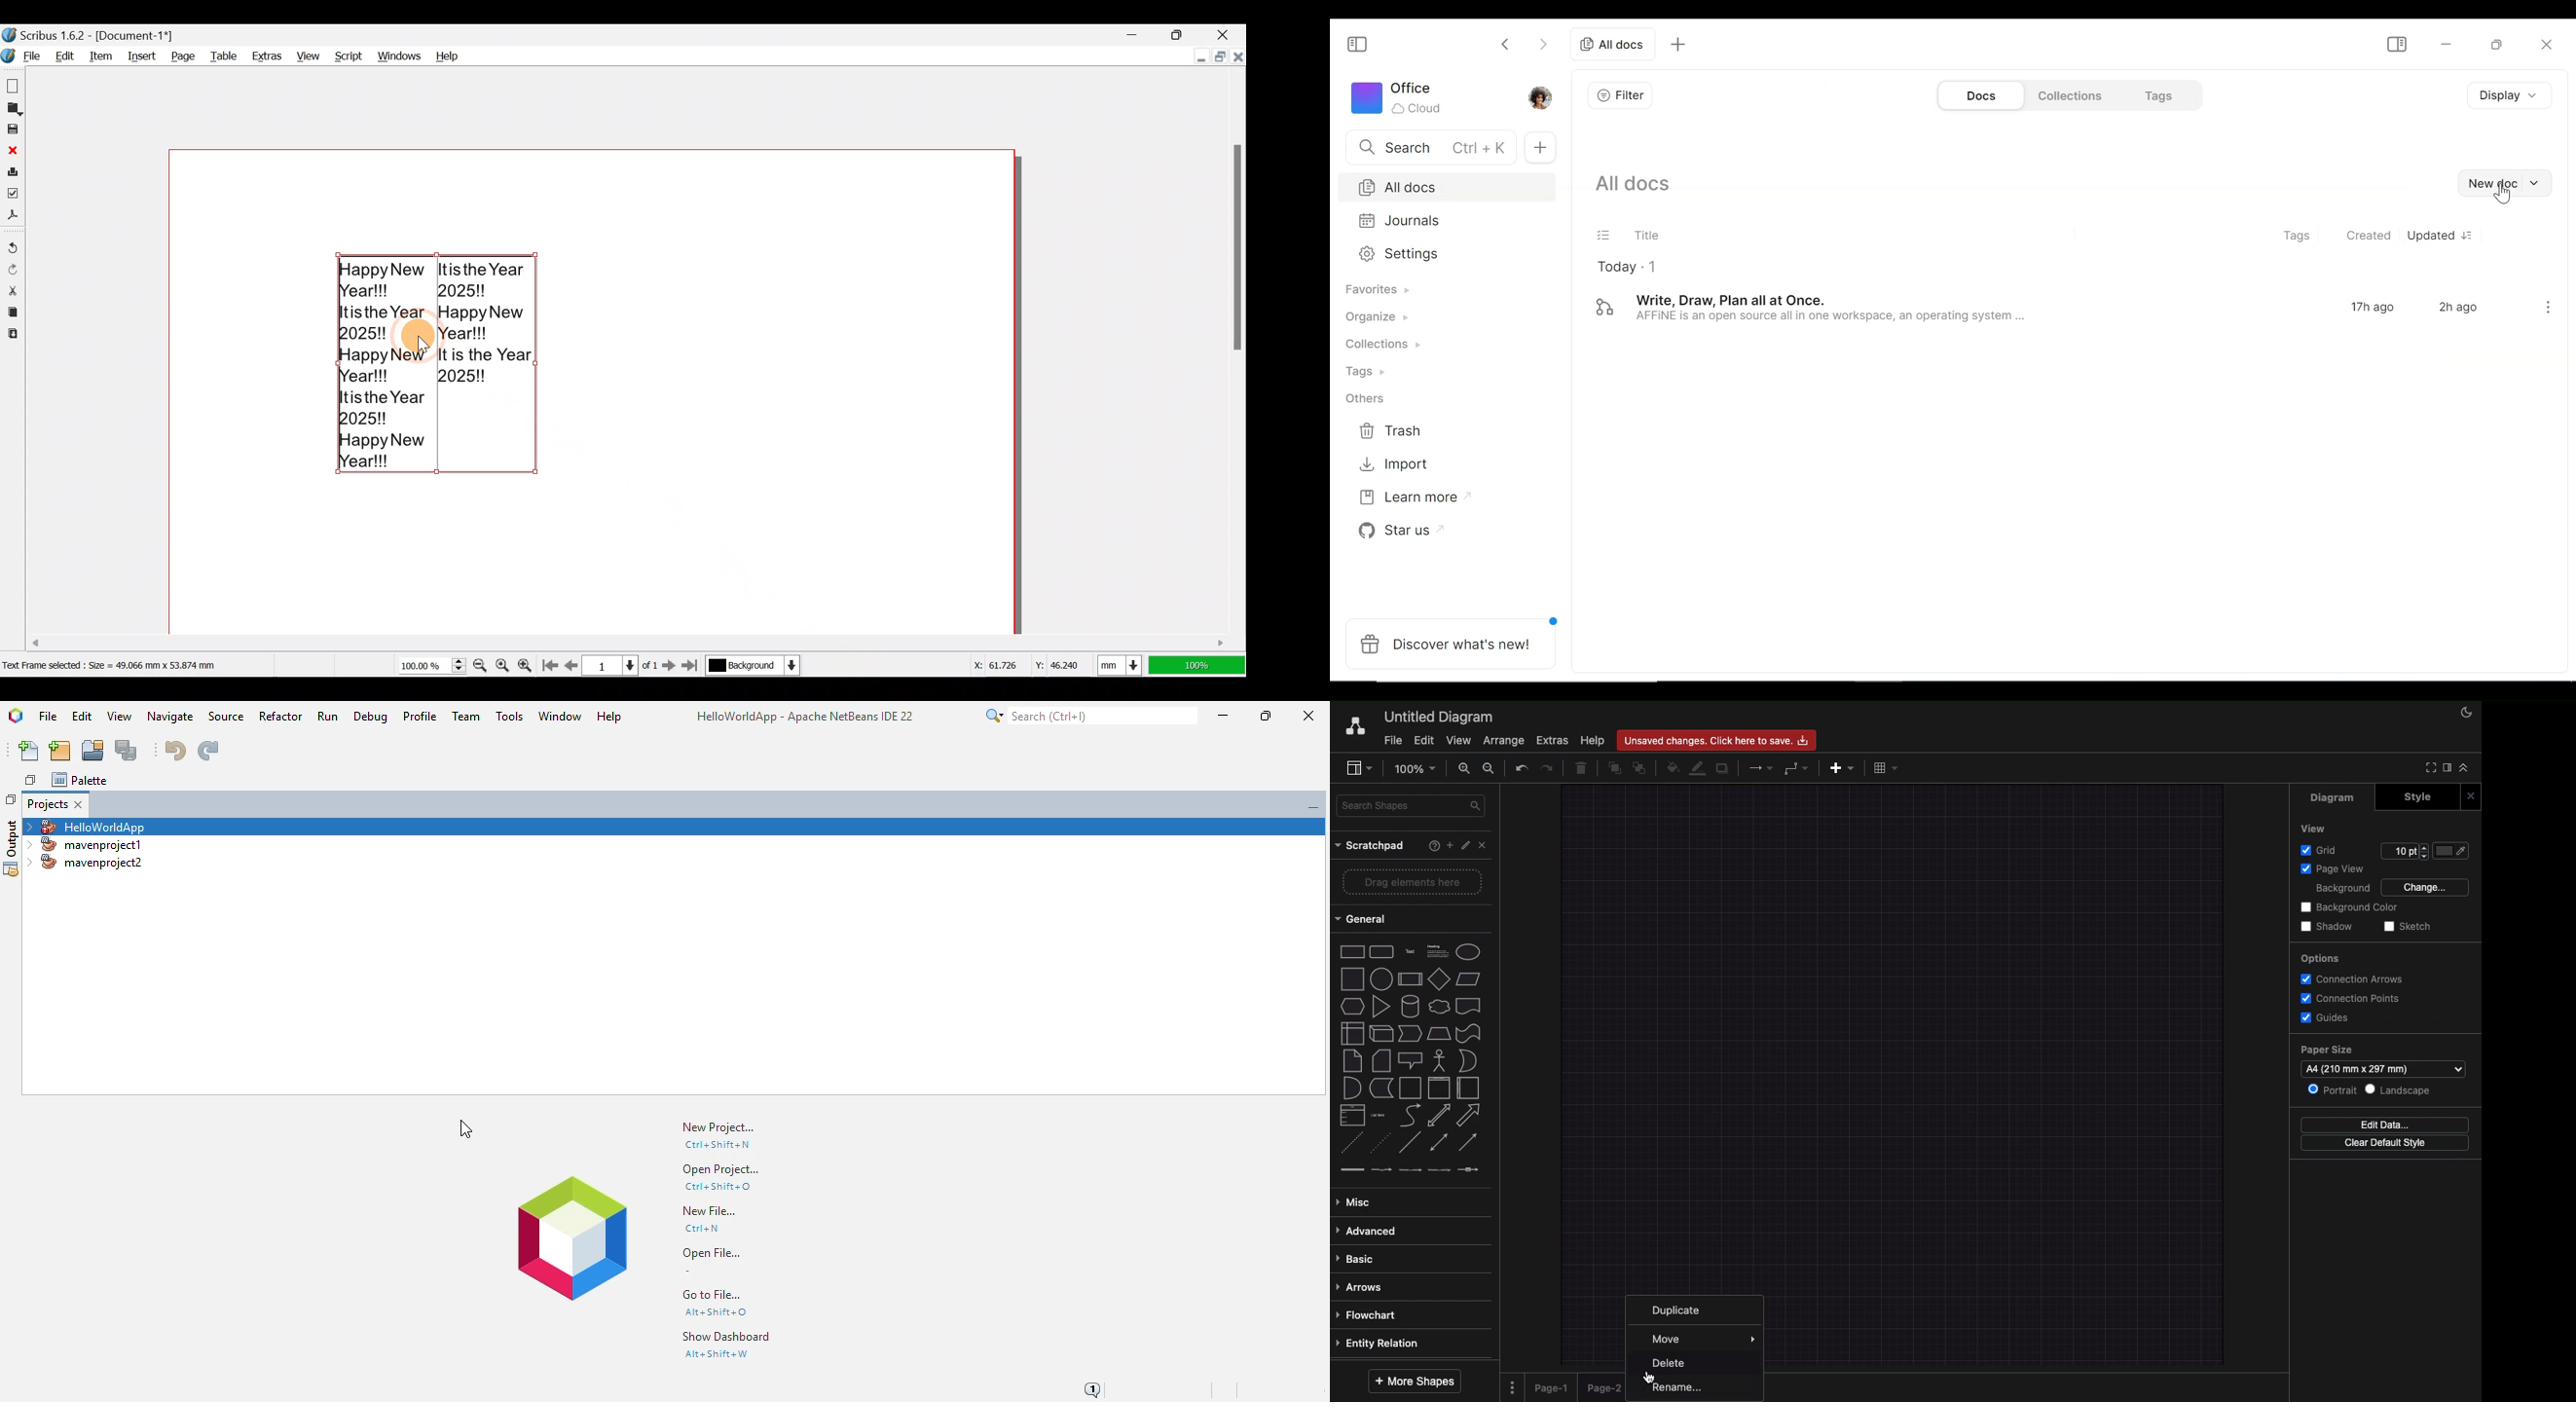 This screenshot has width=2576, height=1428. I want to click on Trash, so click(1392, 432).